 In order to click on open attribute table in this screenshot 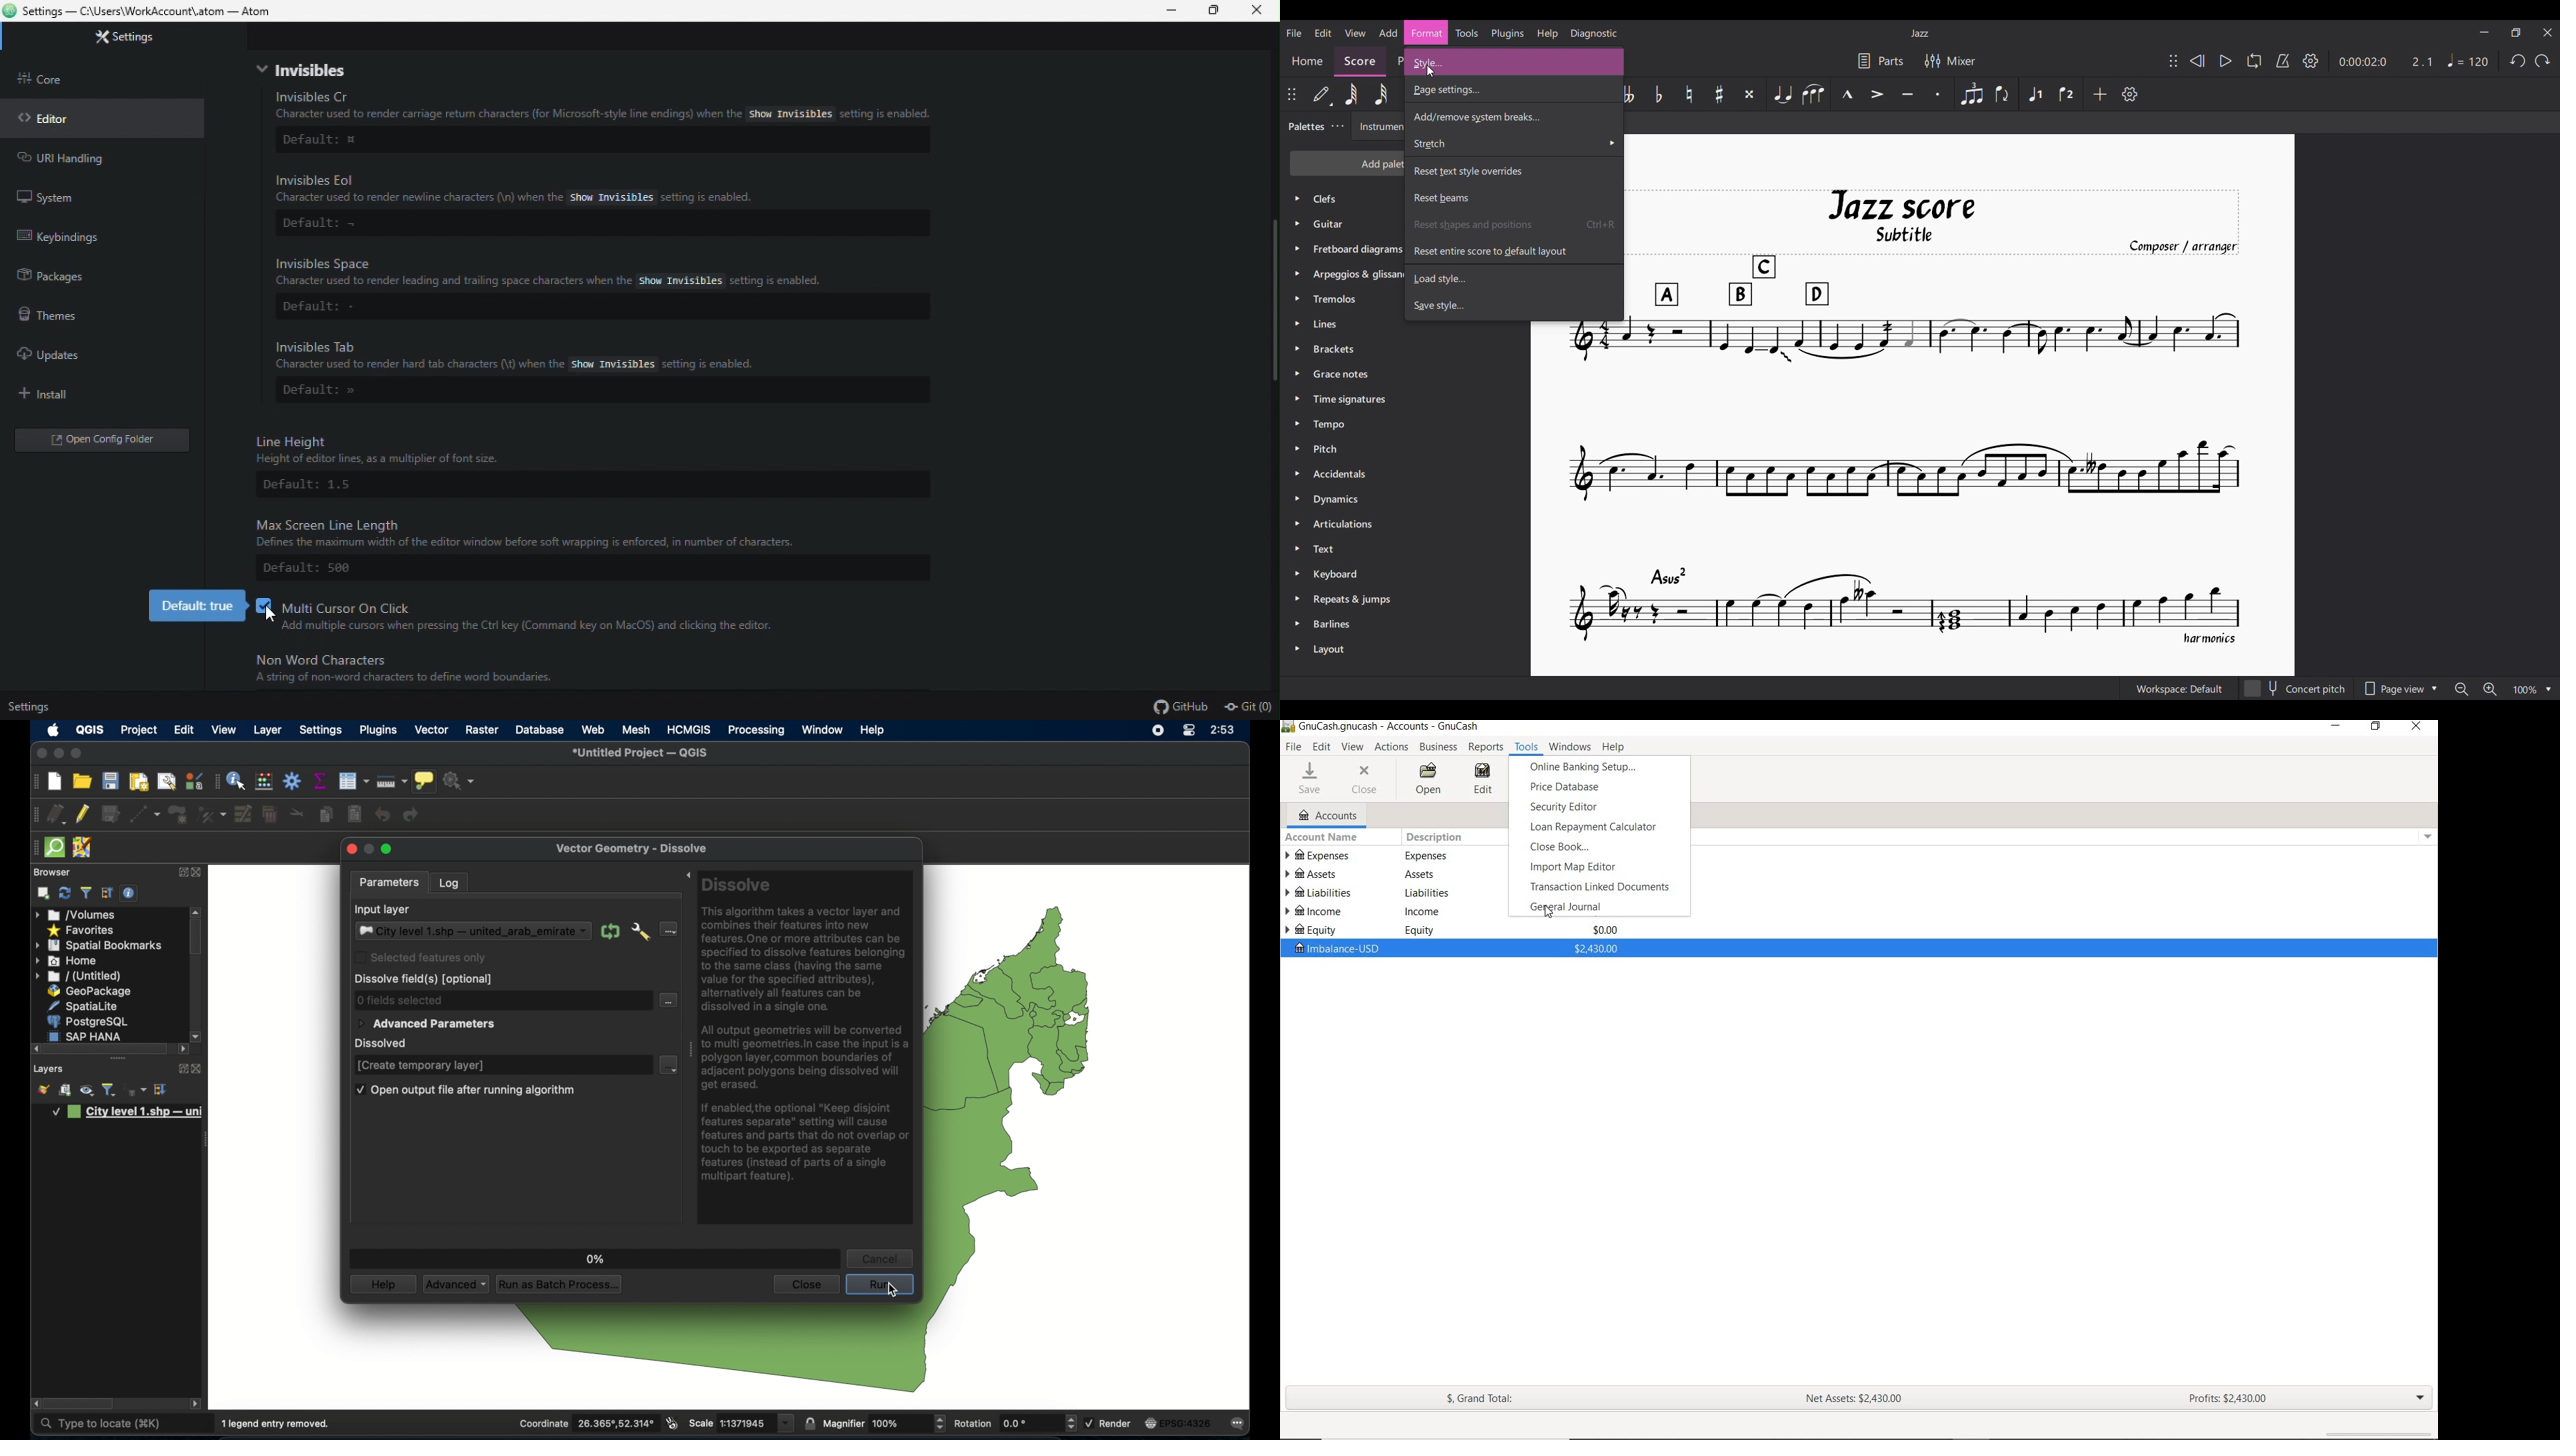, I will do `click(353, 781)`.